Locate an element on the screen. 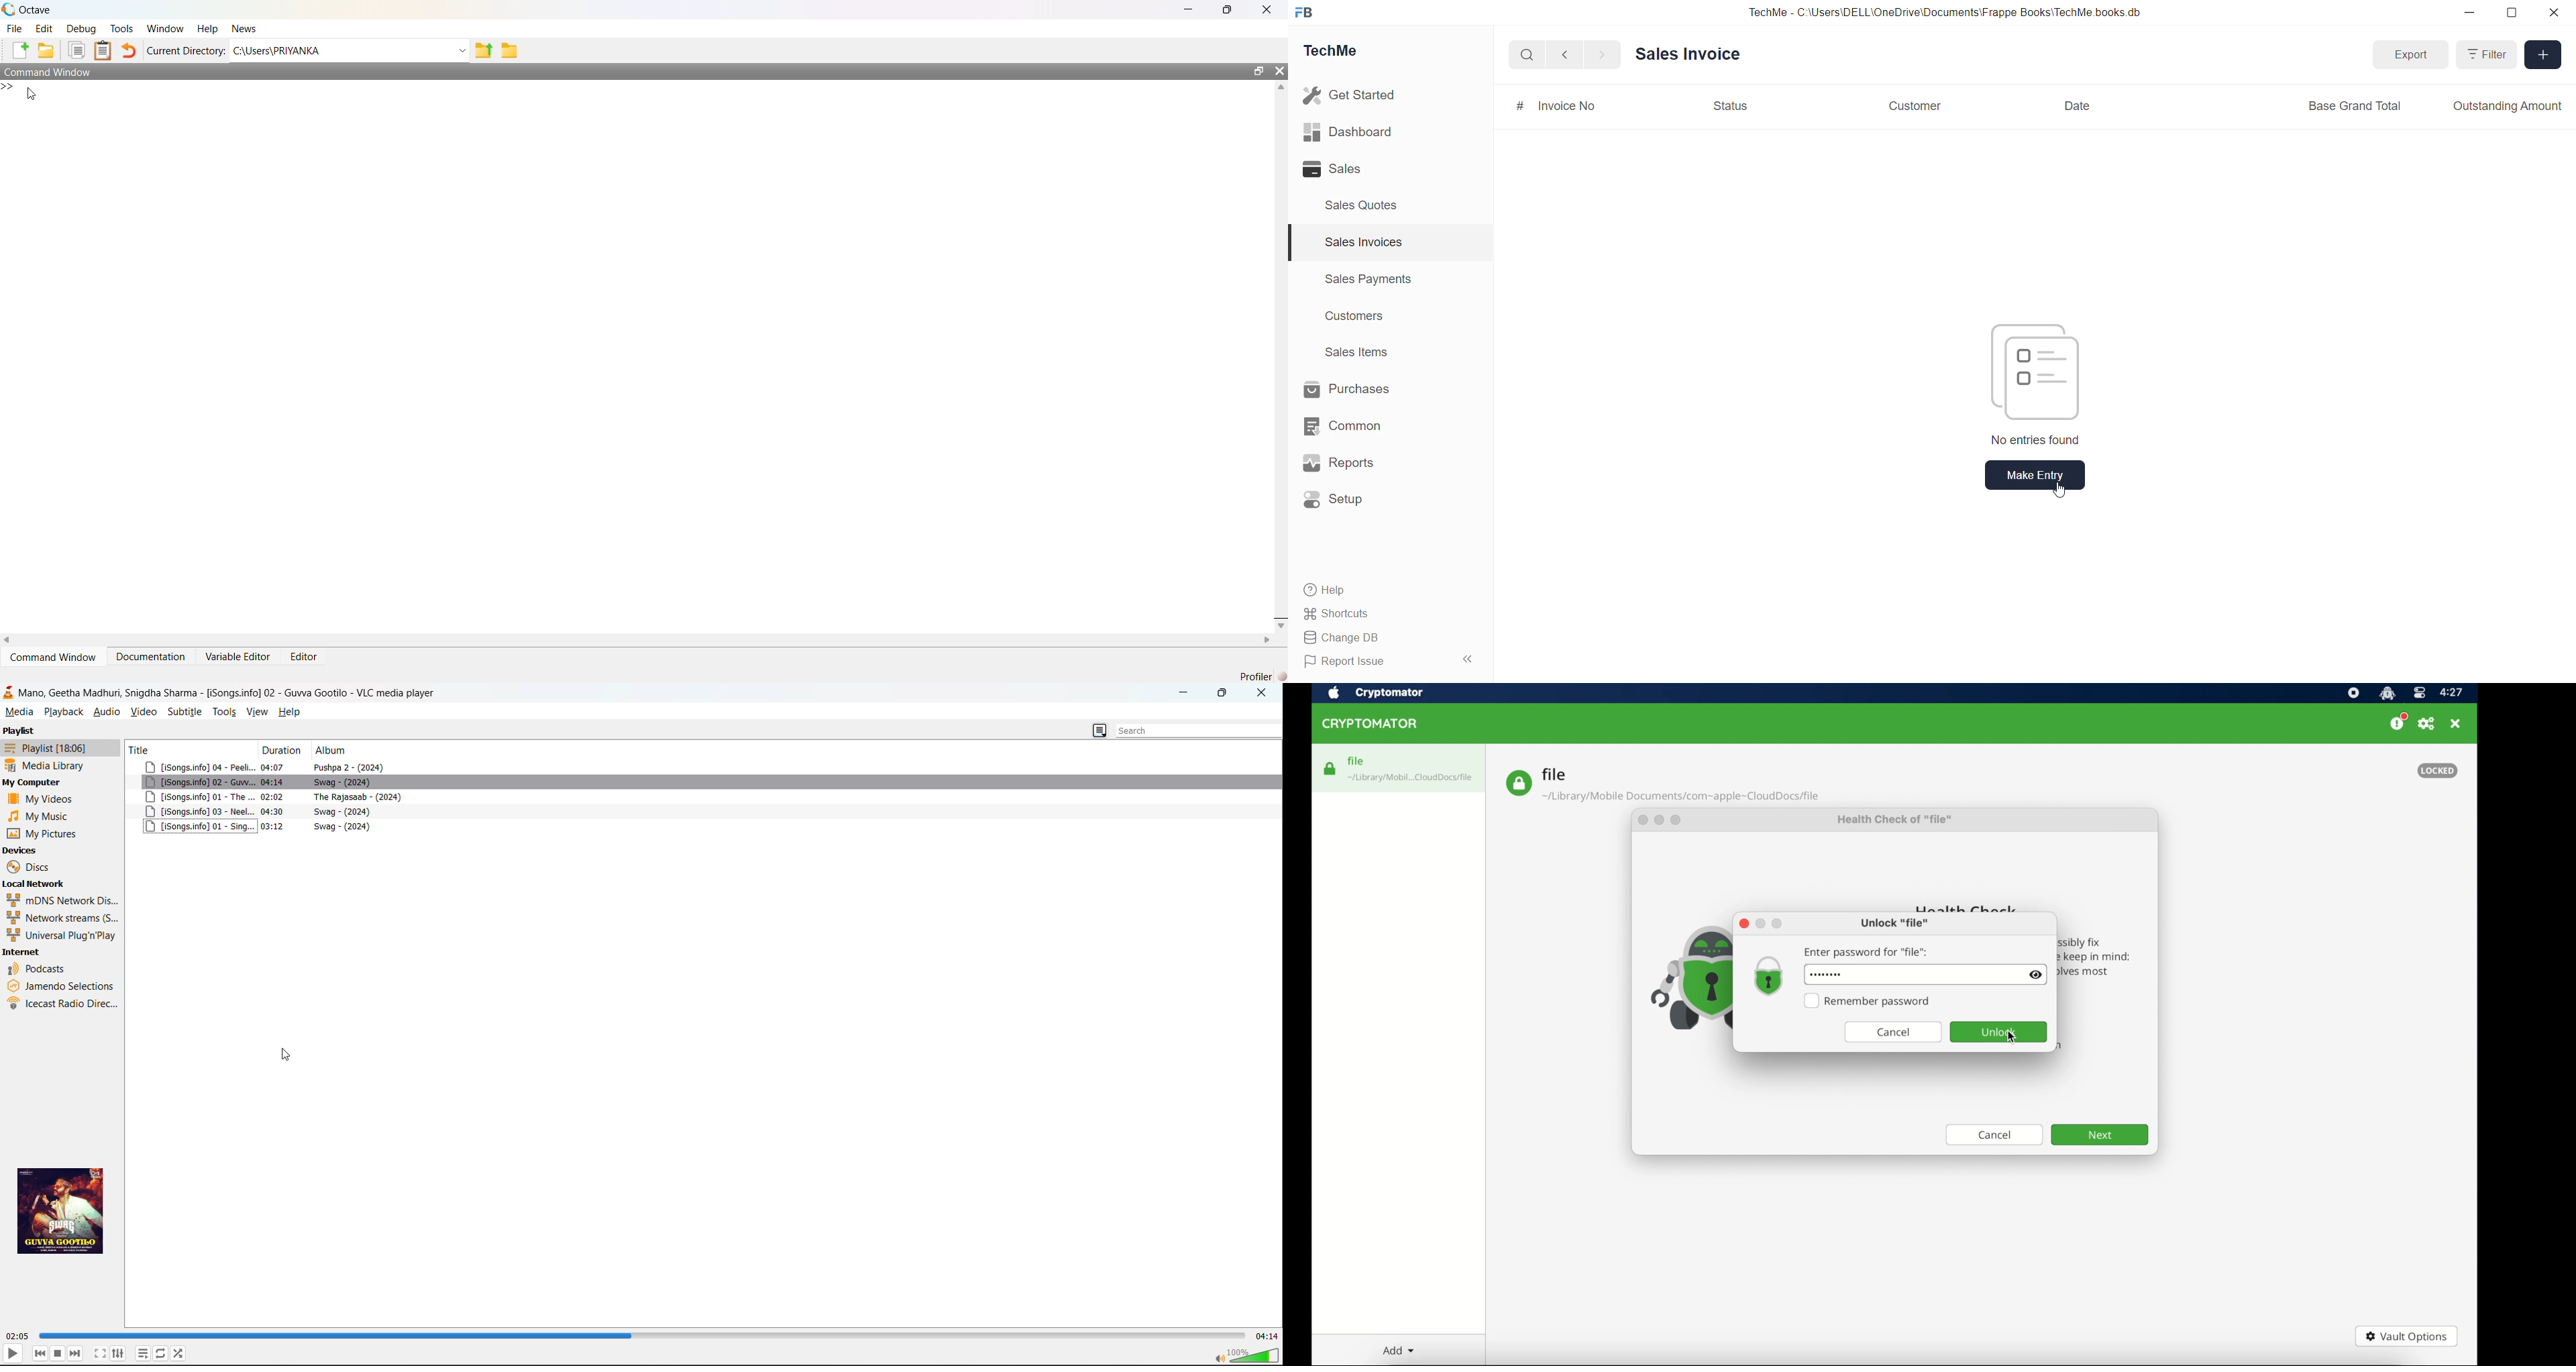 The image size is (2576, 1372). help is located at coordinates (289, 711).